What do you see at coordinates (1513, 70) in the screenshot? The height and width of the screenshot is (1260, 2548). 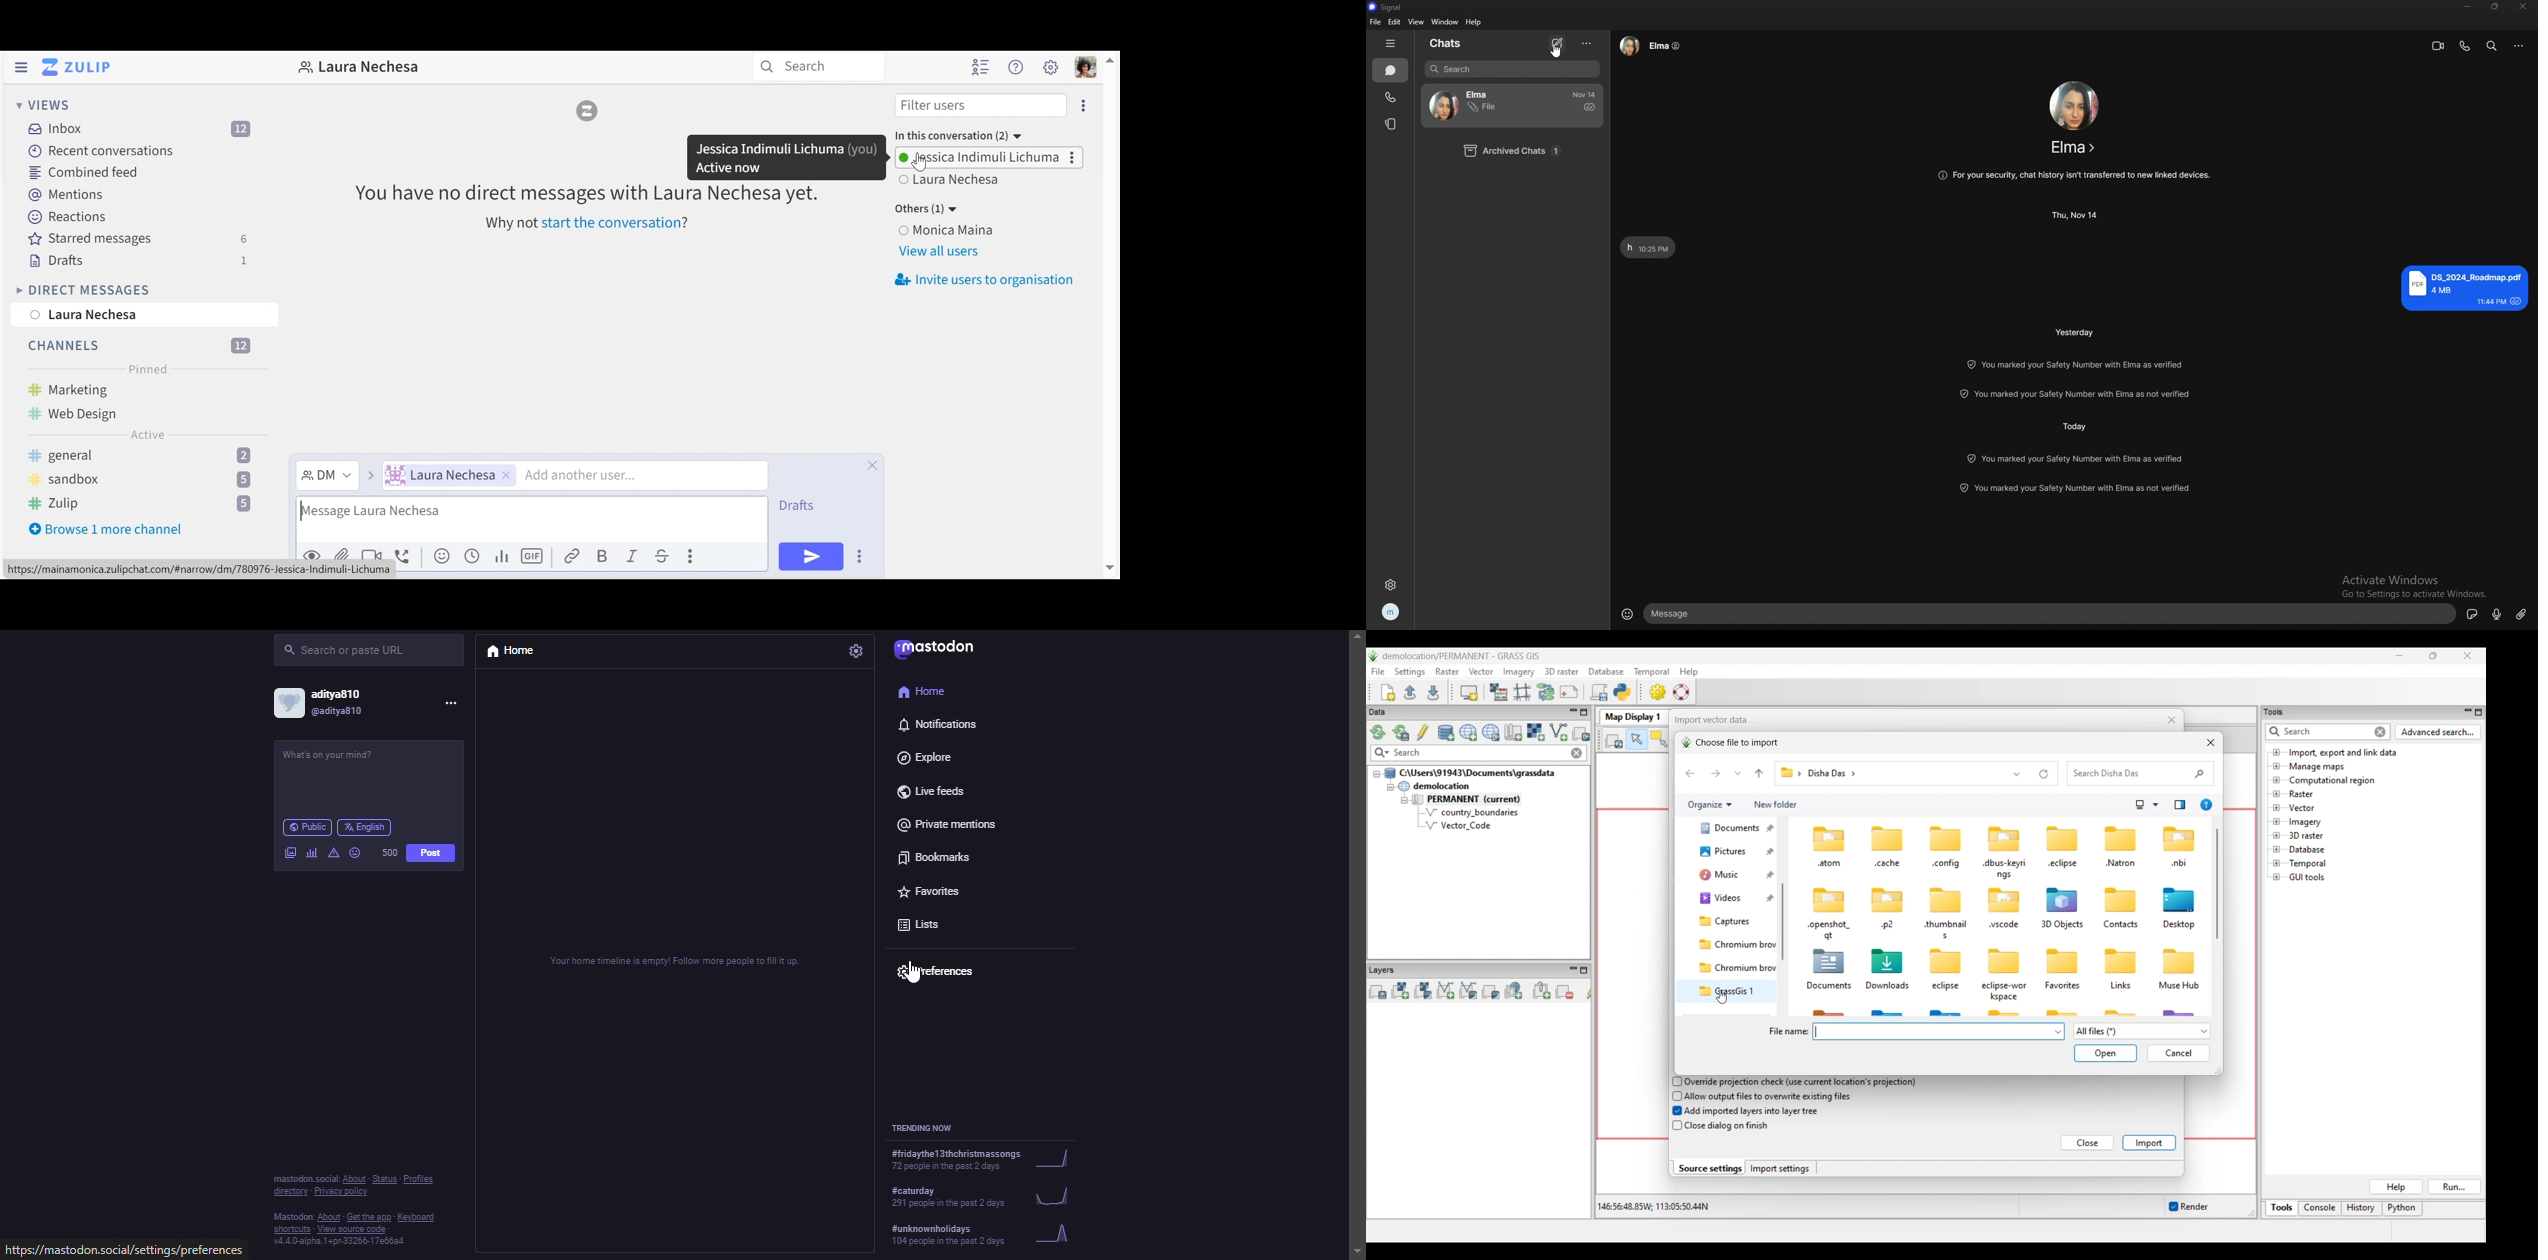 I see `search` at bounding box center [1513, 70].